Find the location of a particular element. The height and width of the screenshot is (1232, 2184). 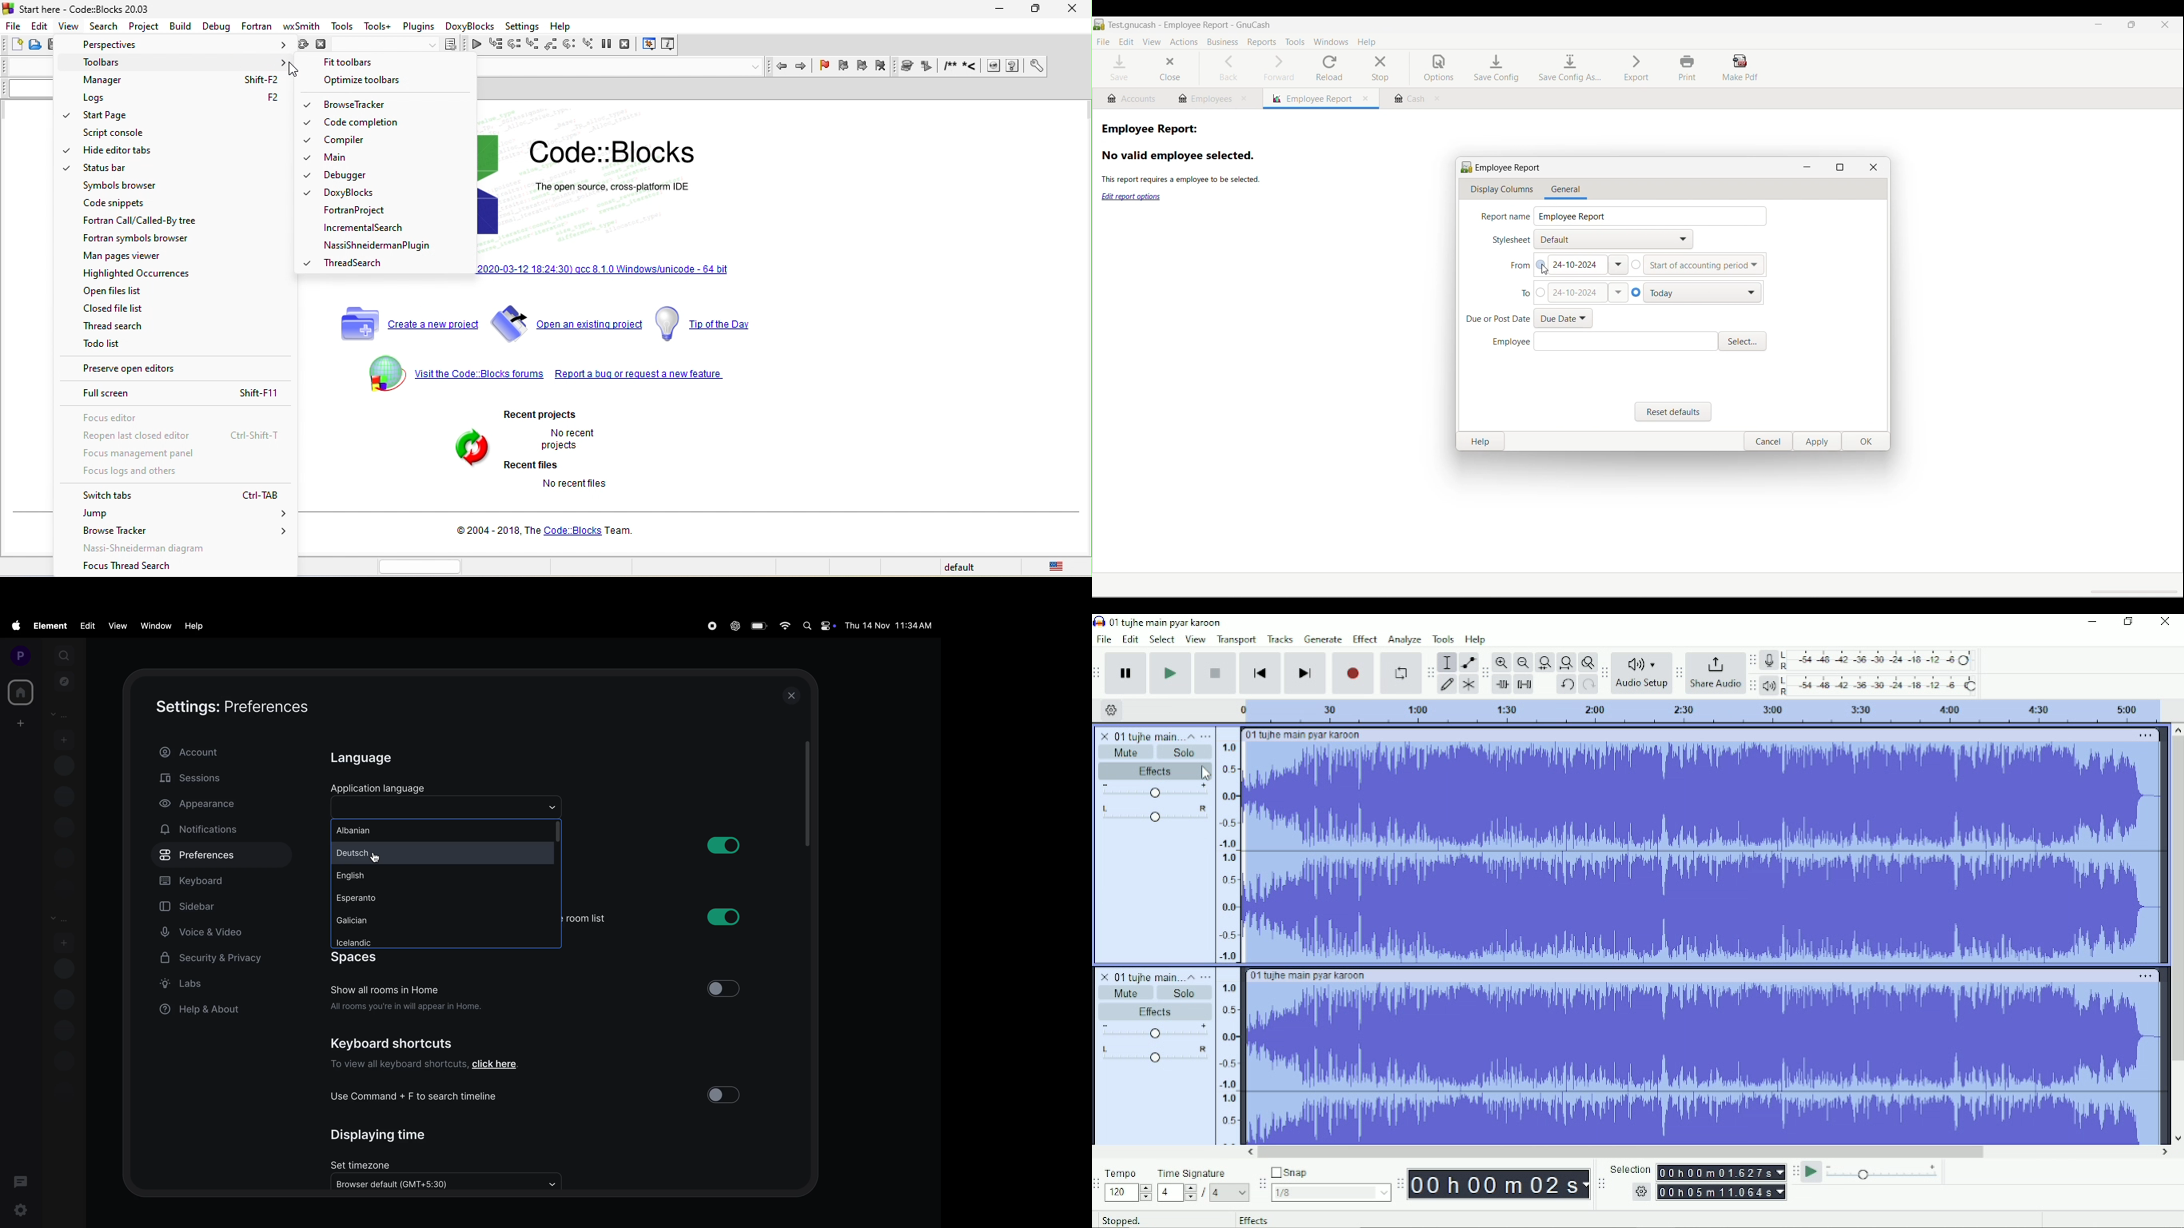

jump back is located at coordinates (782, 67).